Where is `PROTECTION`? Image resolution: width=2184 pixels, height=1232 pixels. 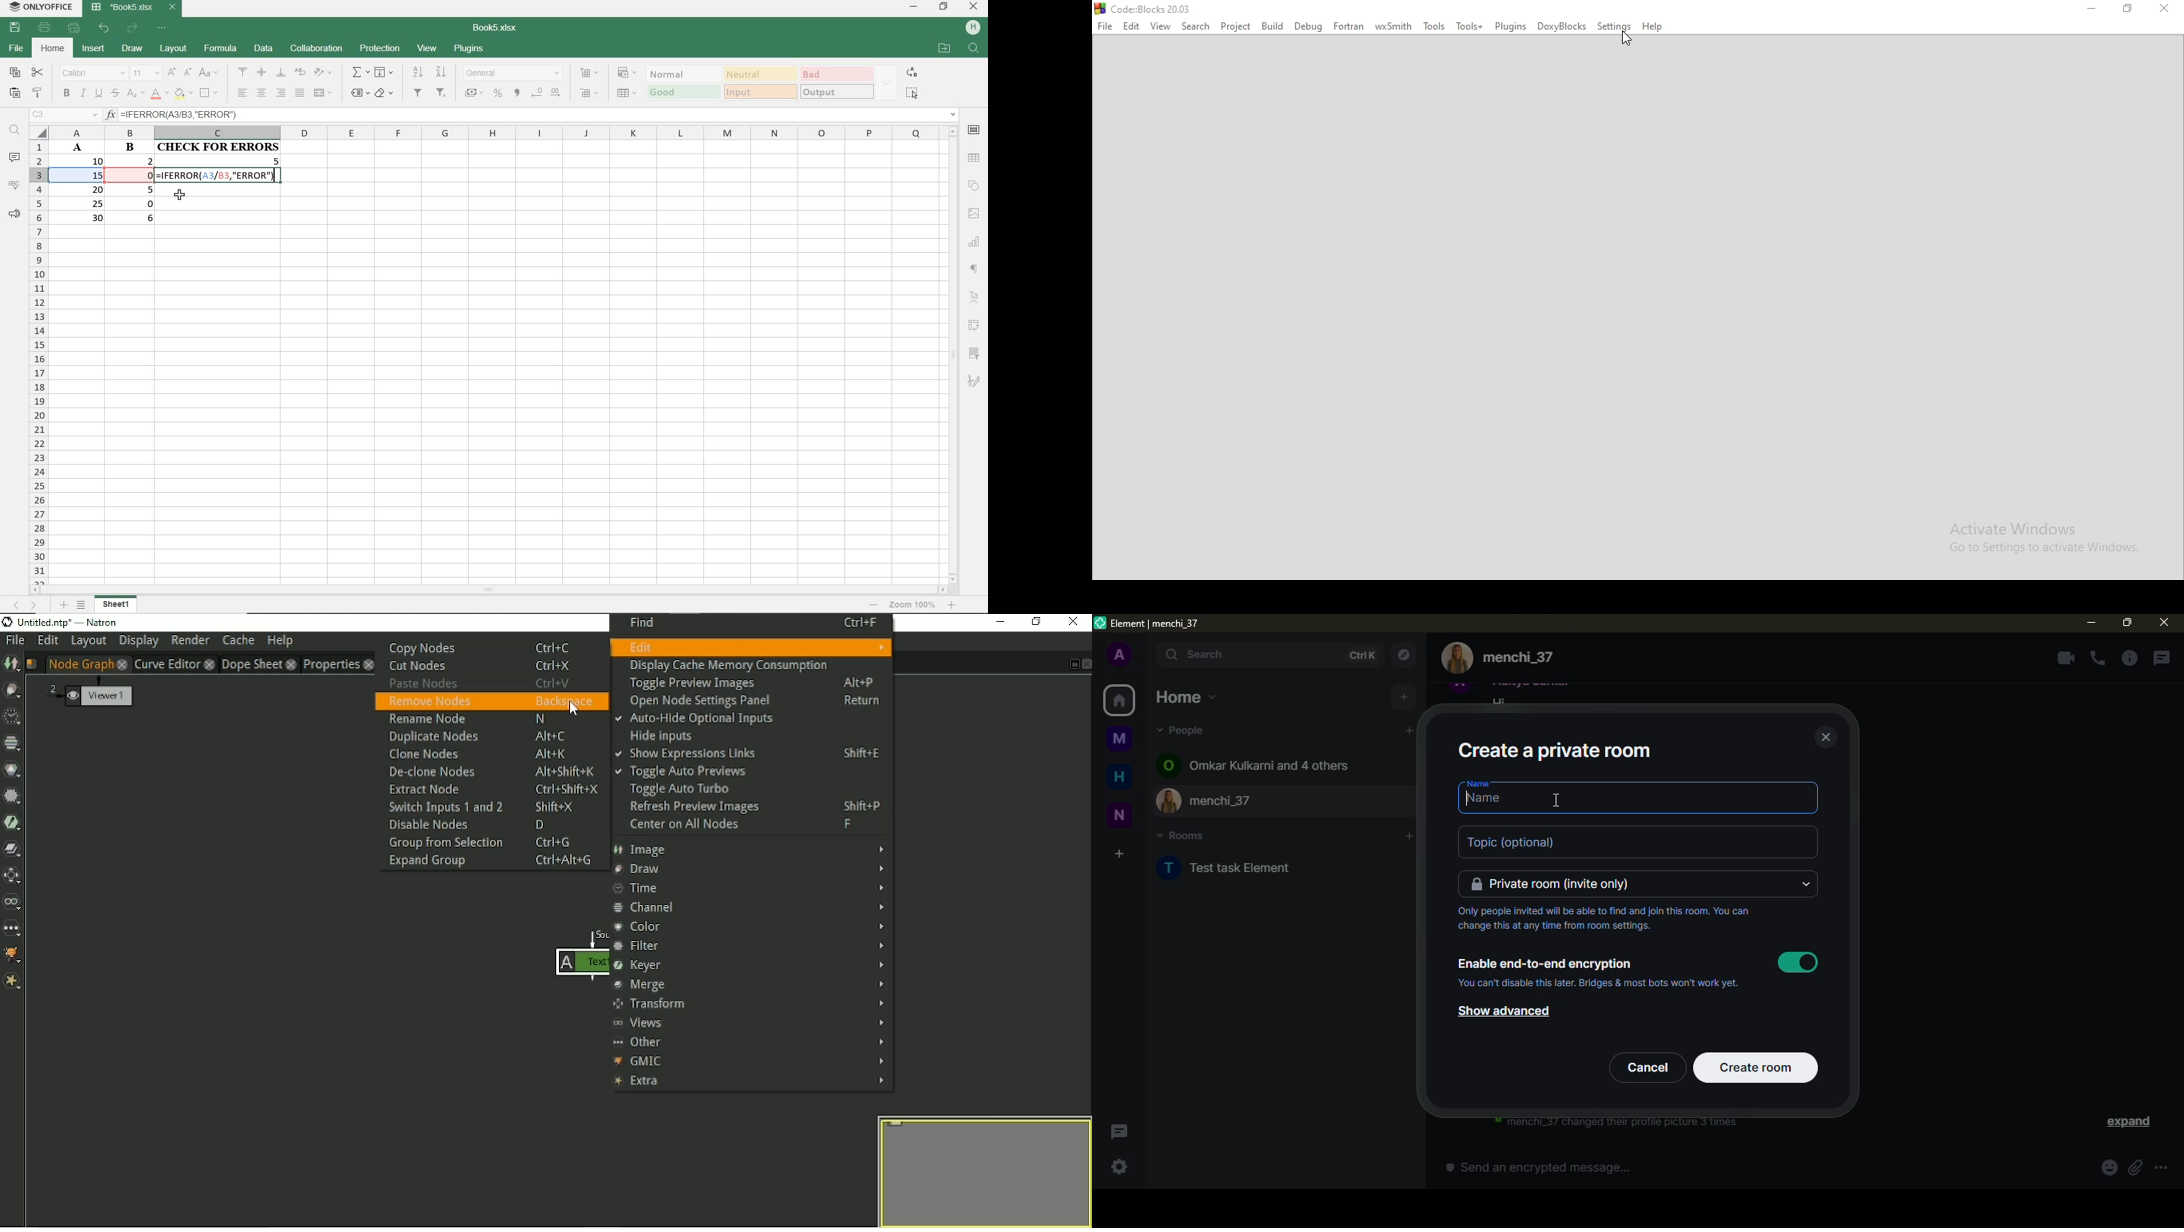
PROTECTION is located at coordinates (379, 49).